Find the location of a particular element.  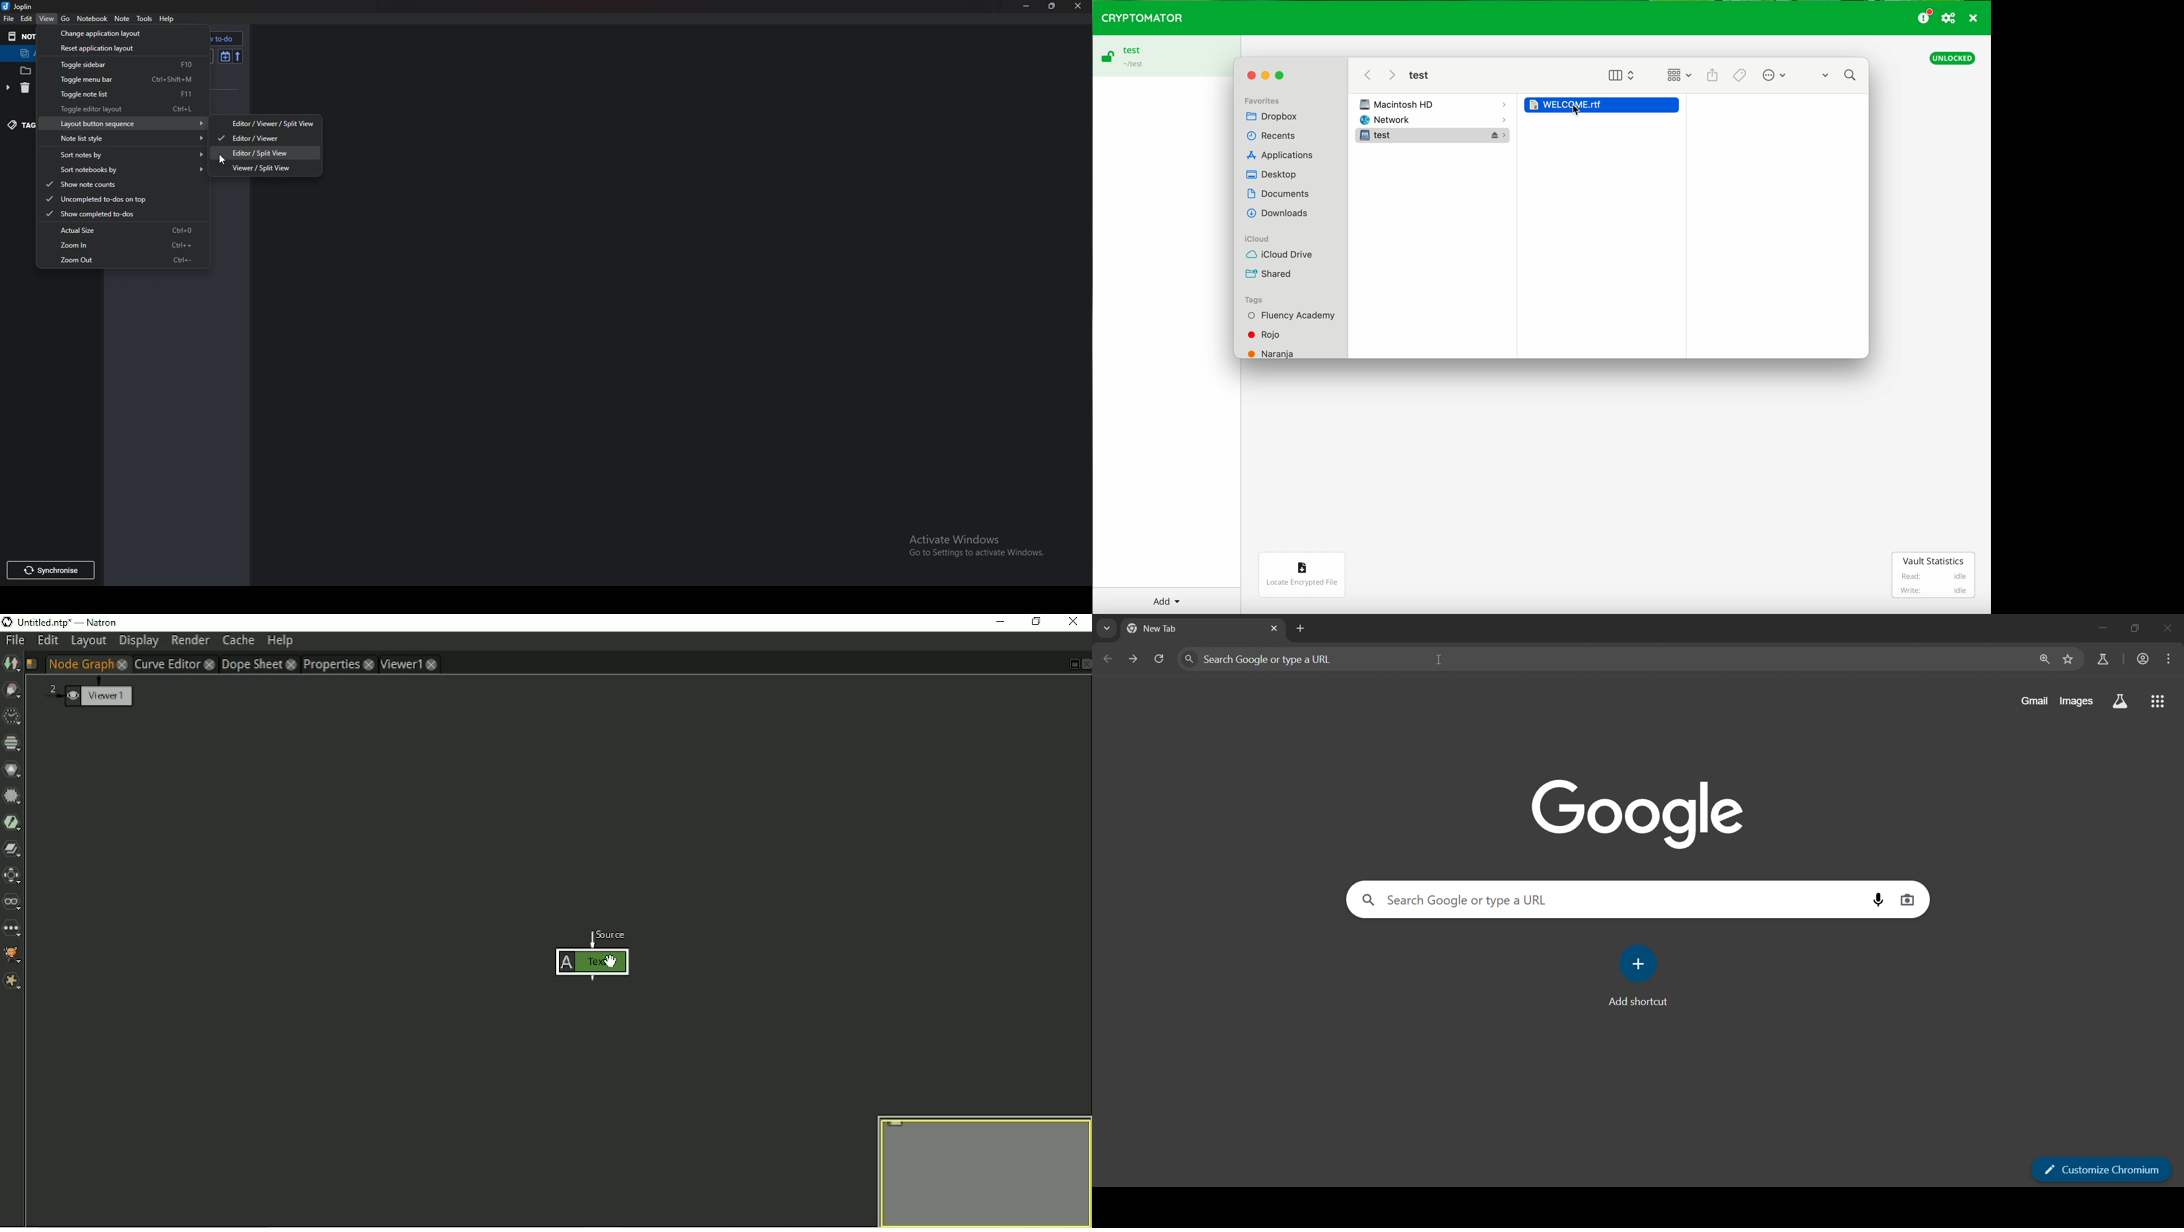

Zoom in is located at coordinates (124, 246).